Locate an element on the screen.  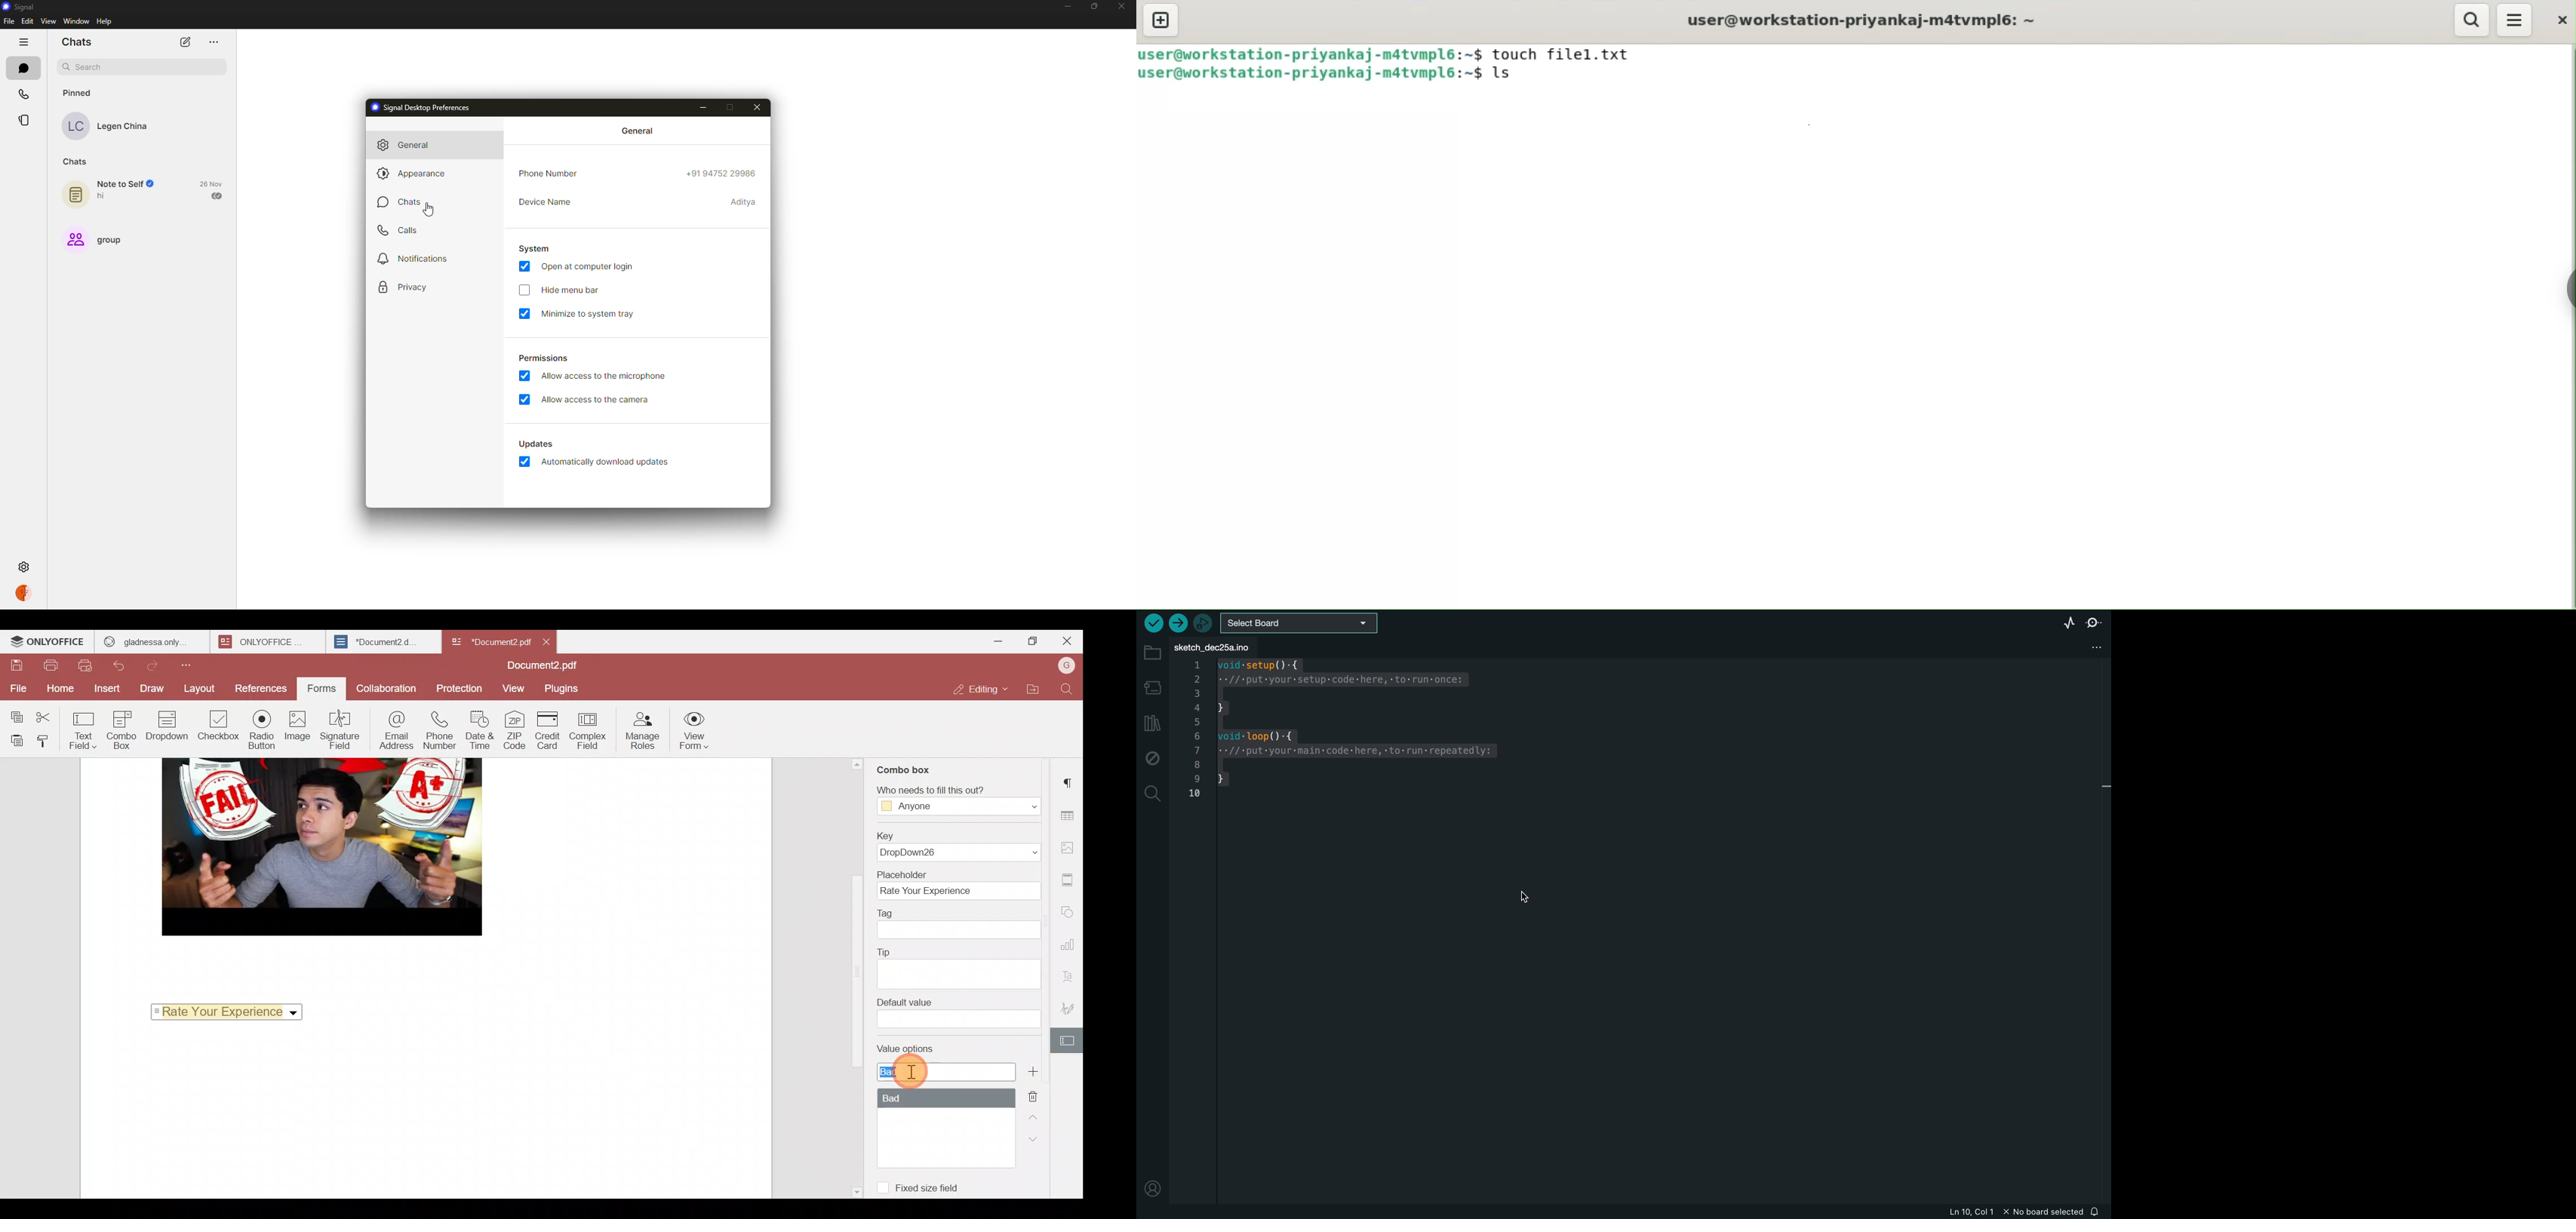
window is located at coordinates (76, 21).